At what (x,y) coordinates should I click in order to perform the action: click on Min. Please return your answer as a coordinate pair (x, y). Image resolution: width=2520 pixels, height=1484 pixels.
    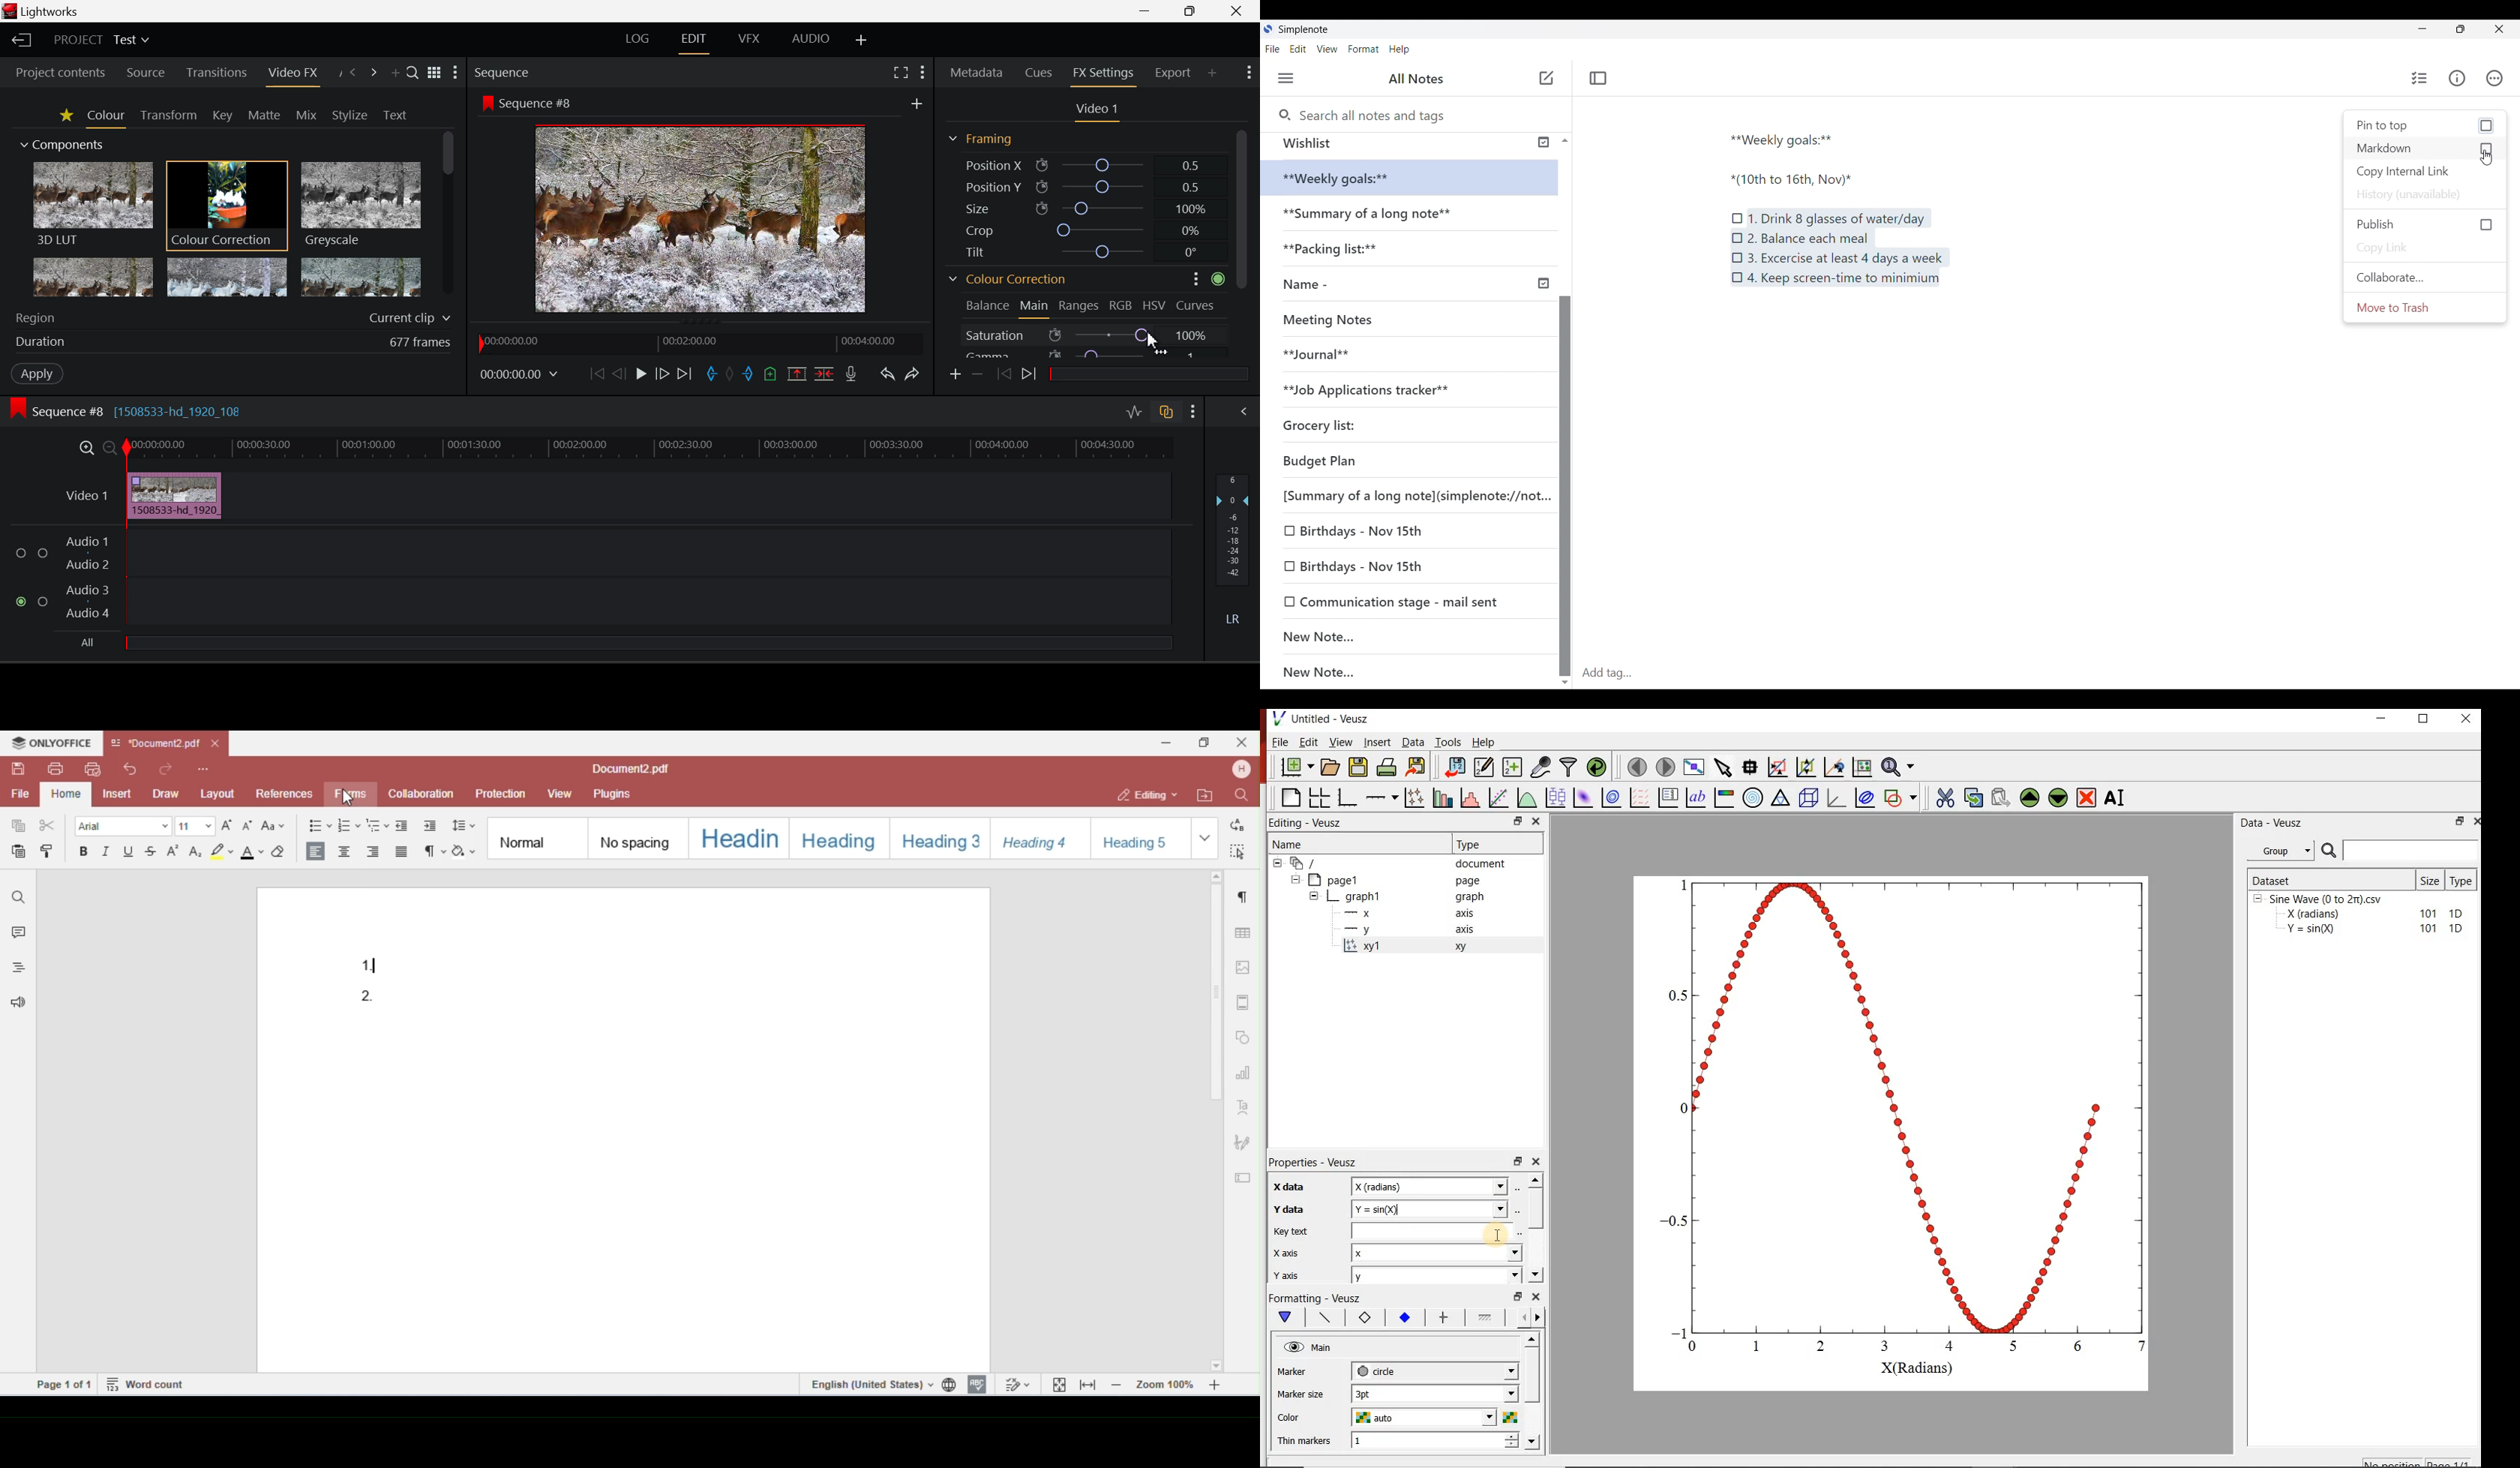
    Looking at the image, I should click on (1286, 1207).